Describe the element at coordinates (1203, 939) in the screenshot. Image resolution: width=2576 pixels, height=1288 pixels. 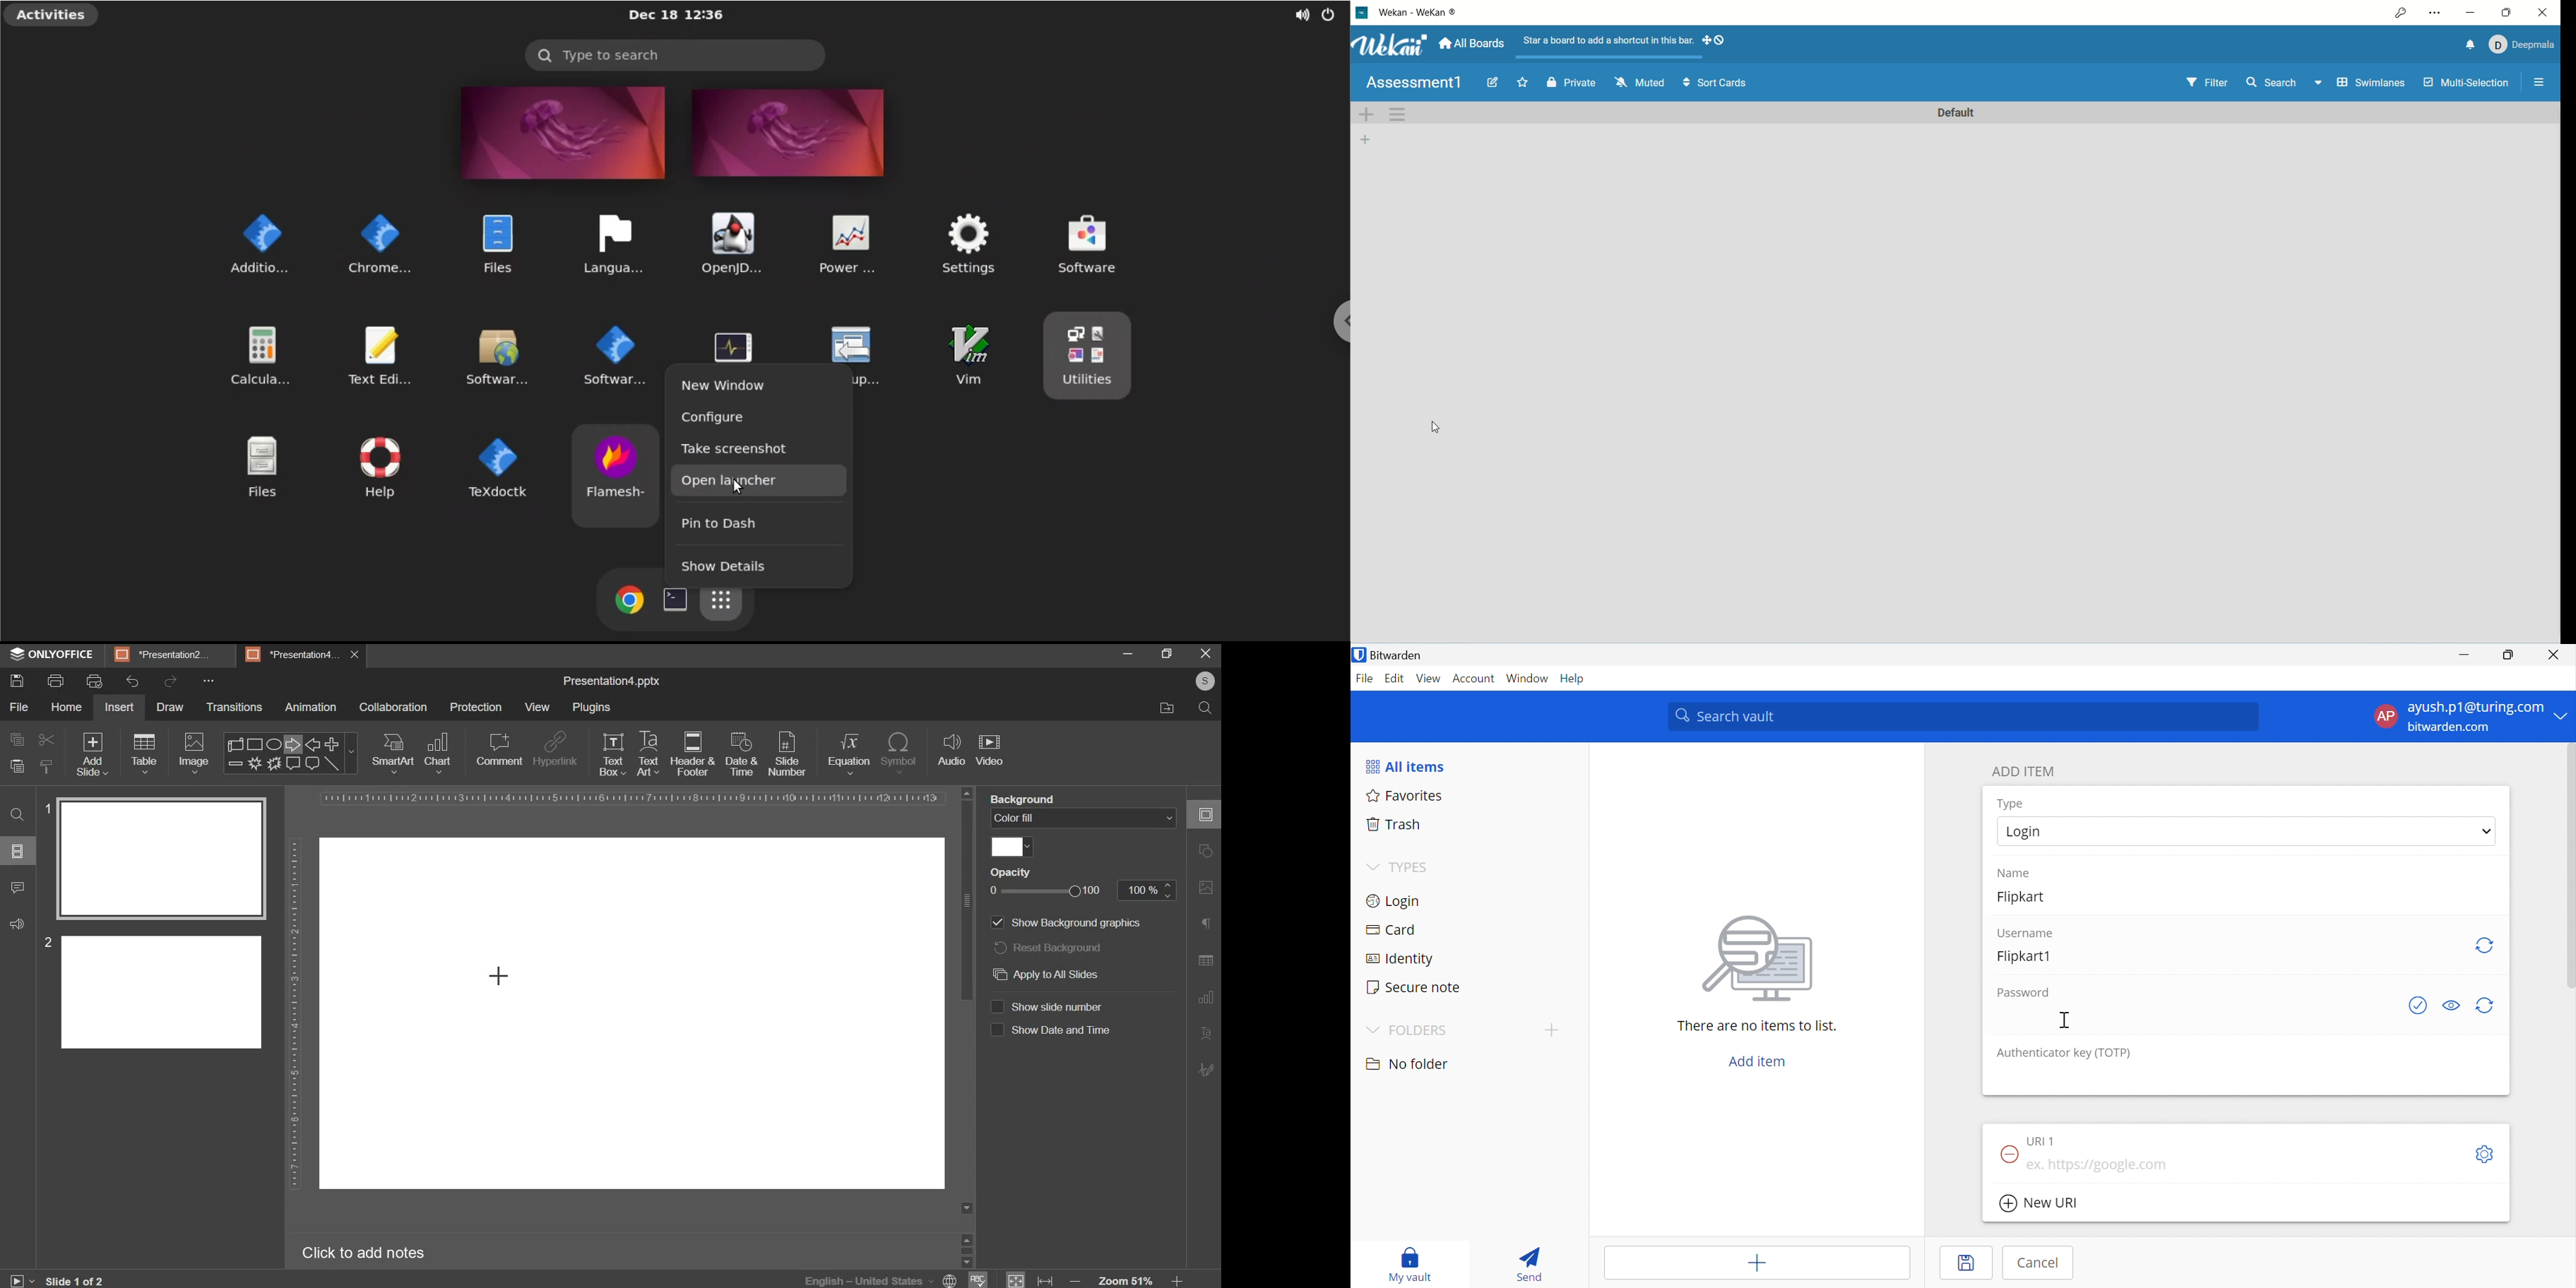
I see `right side bar` at that location.